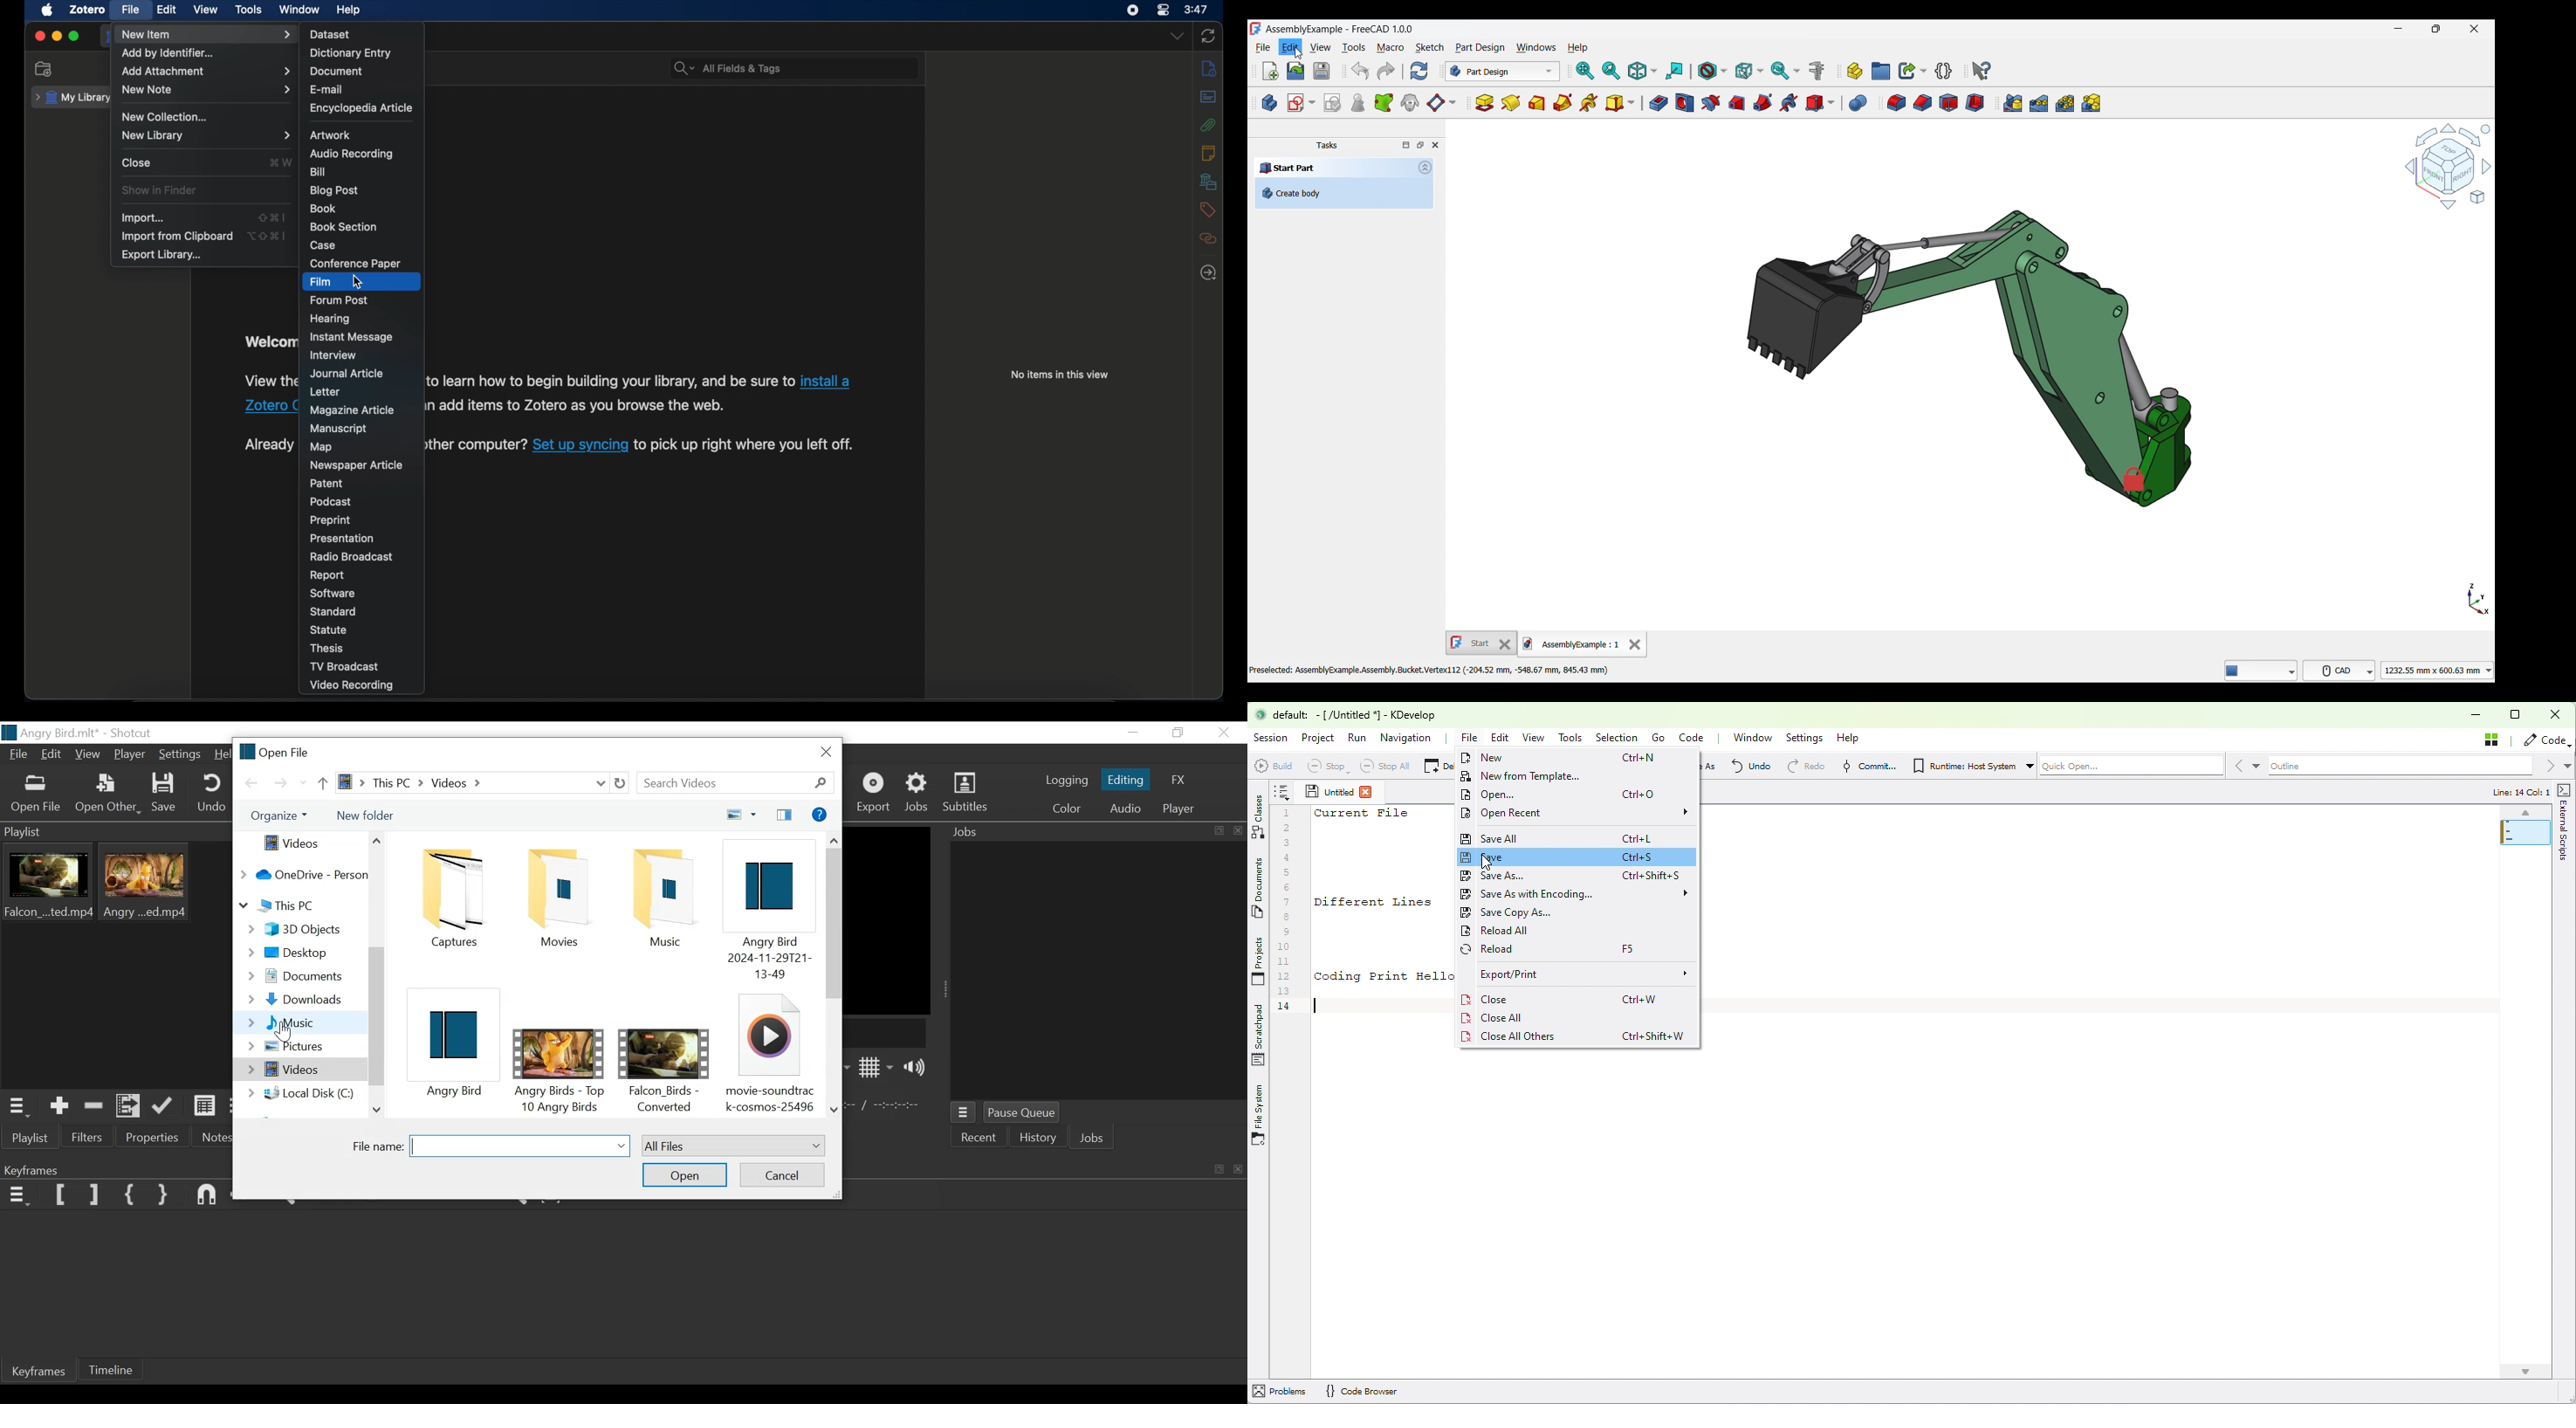 This screenshot has width=2576, height=1428. Describe the element at coordinates (51, 732) in the screenshot. I see `File Name` at that location.